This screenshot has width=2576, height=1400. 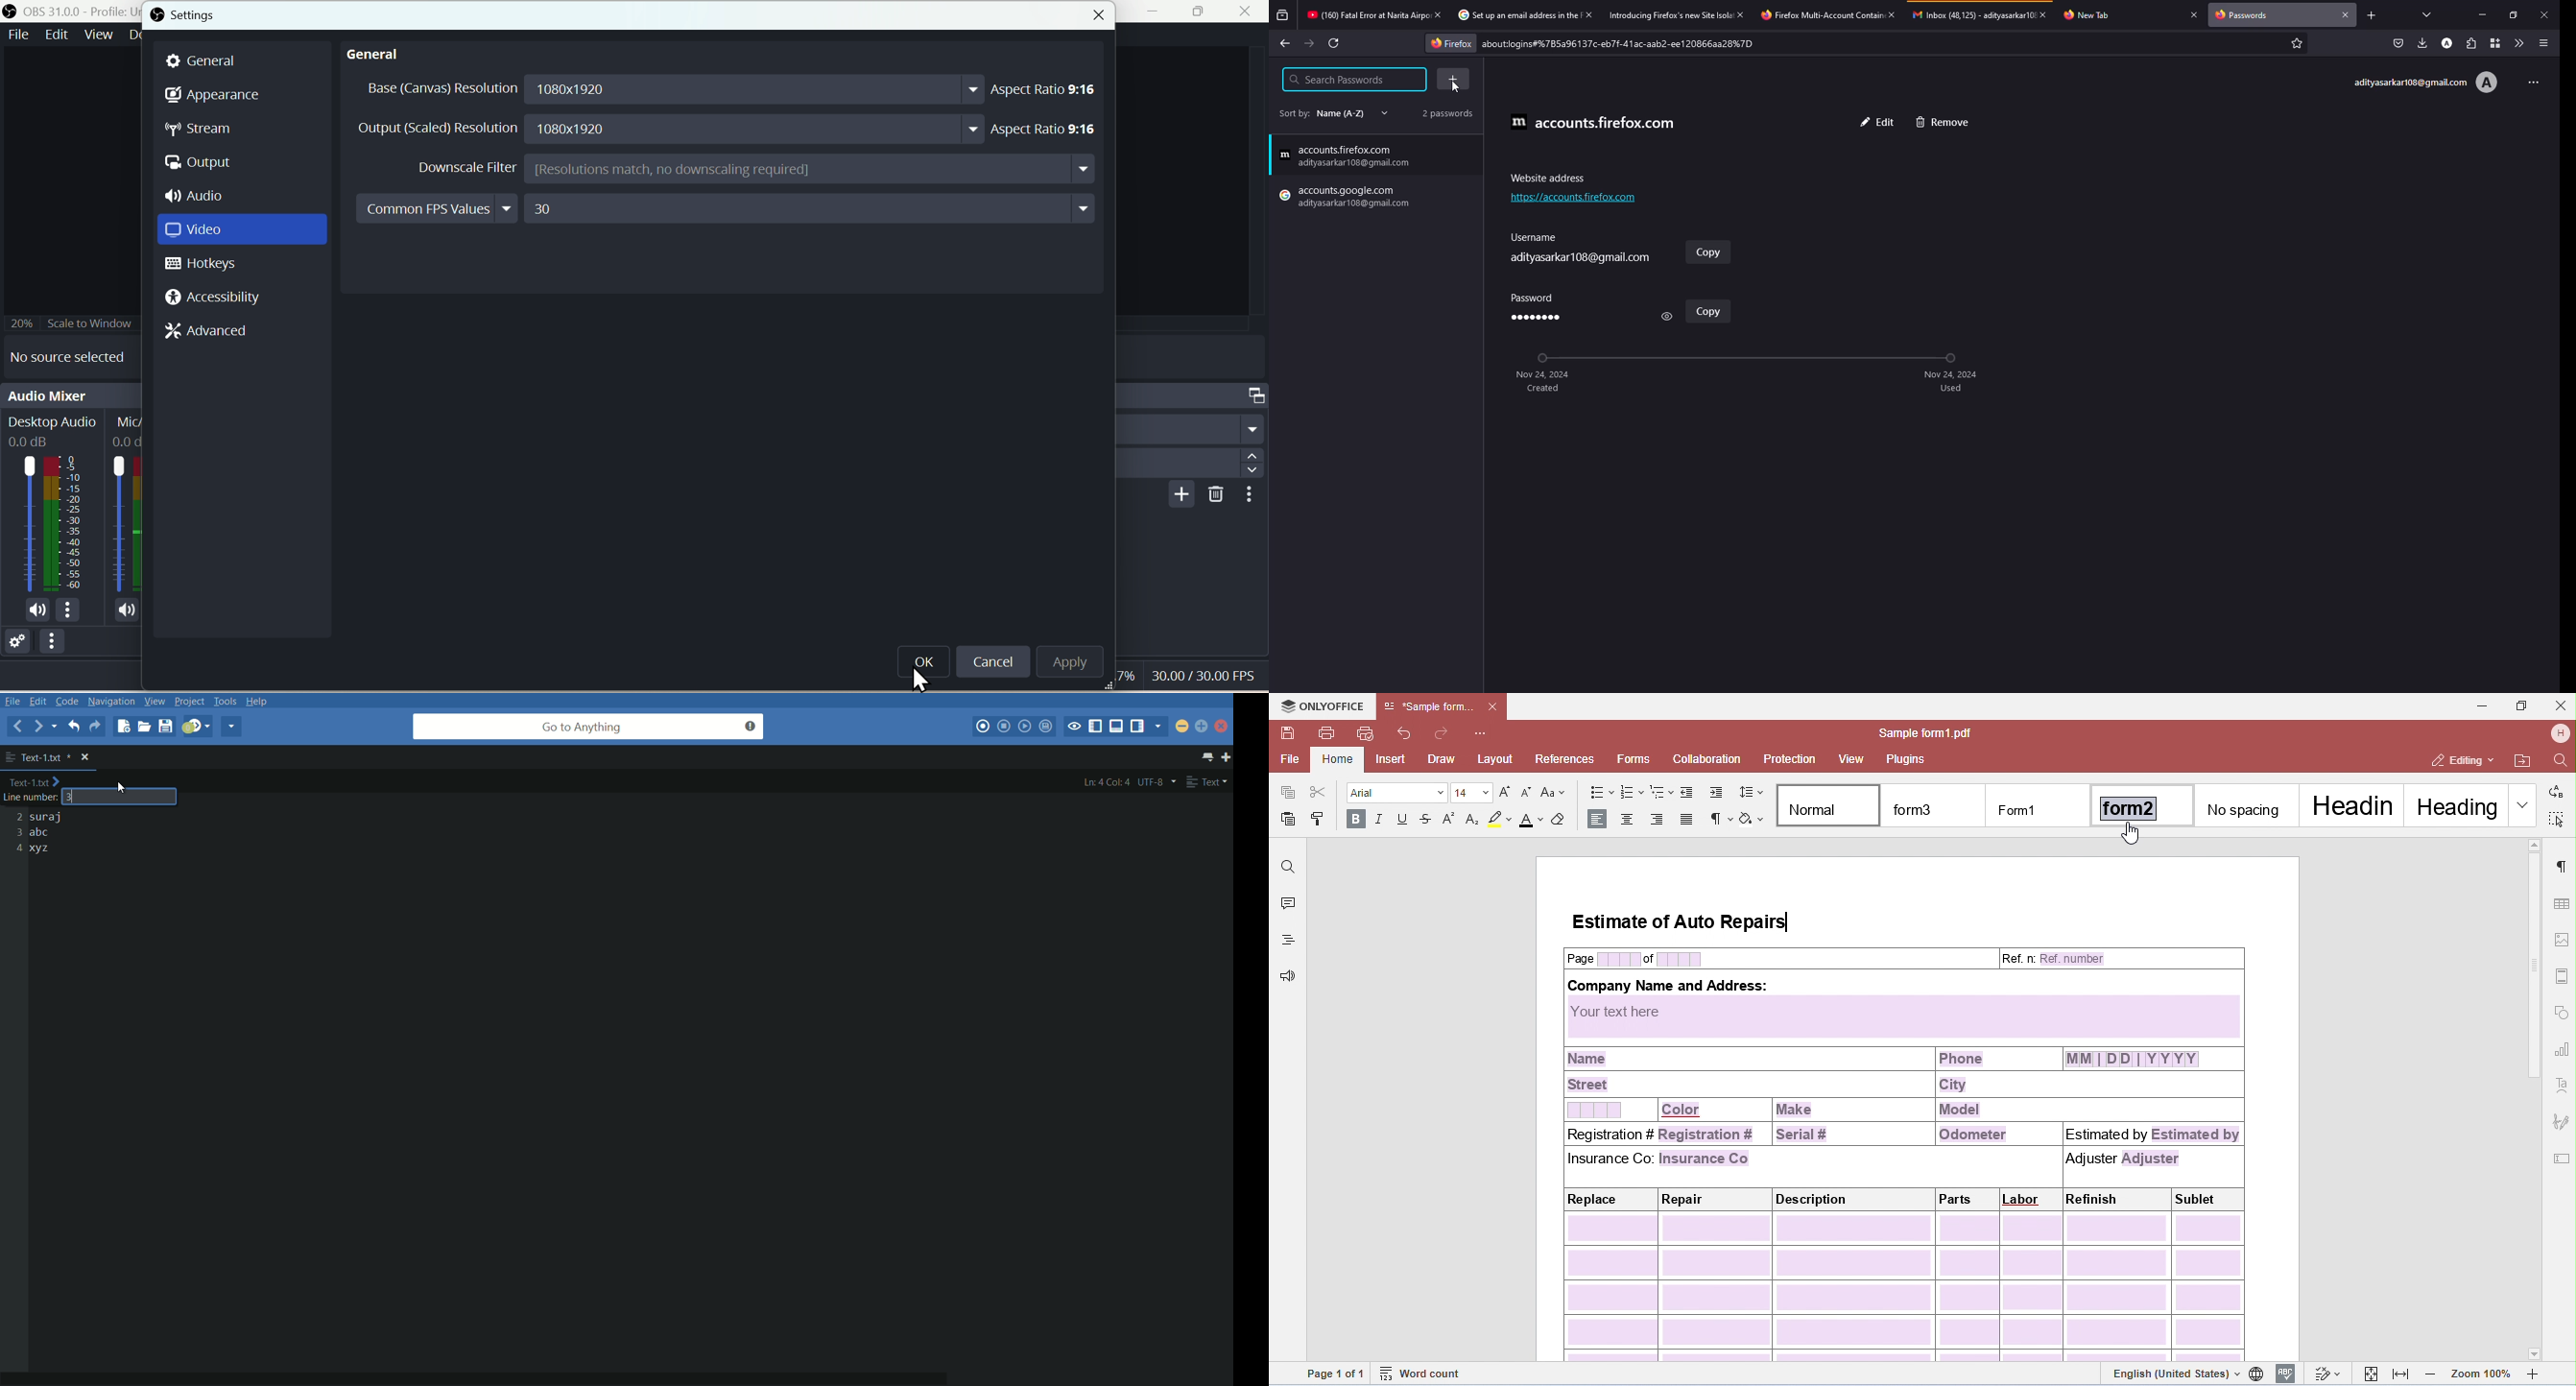 I want to click on plugins, so click(x=1907, y=758).